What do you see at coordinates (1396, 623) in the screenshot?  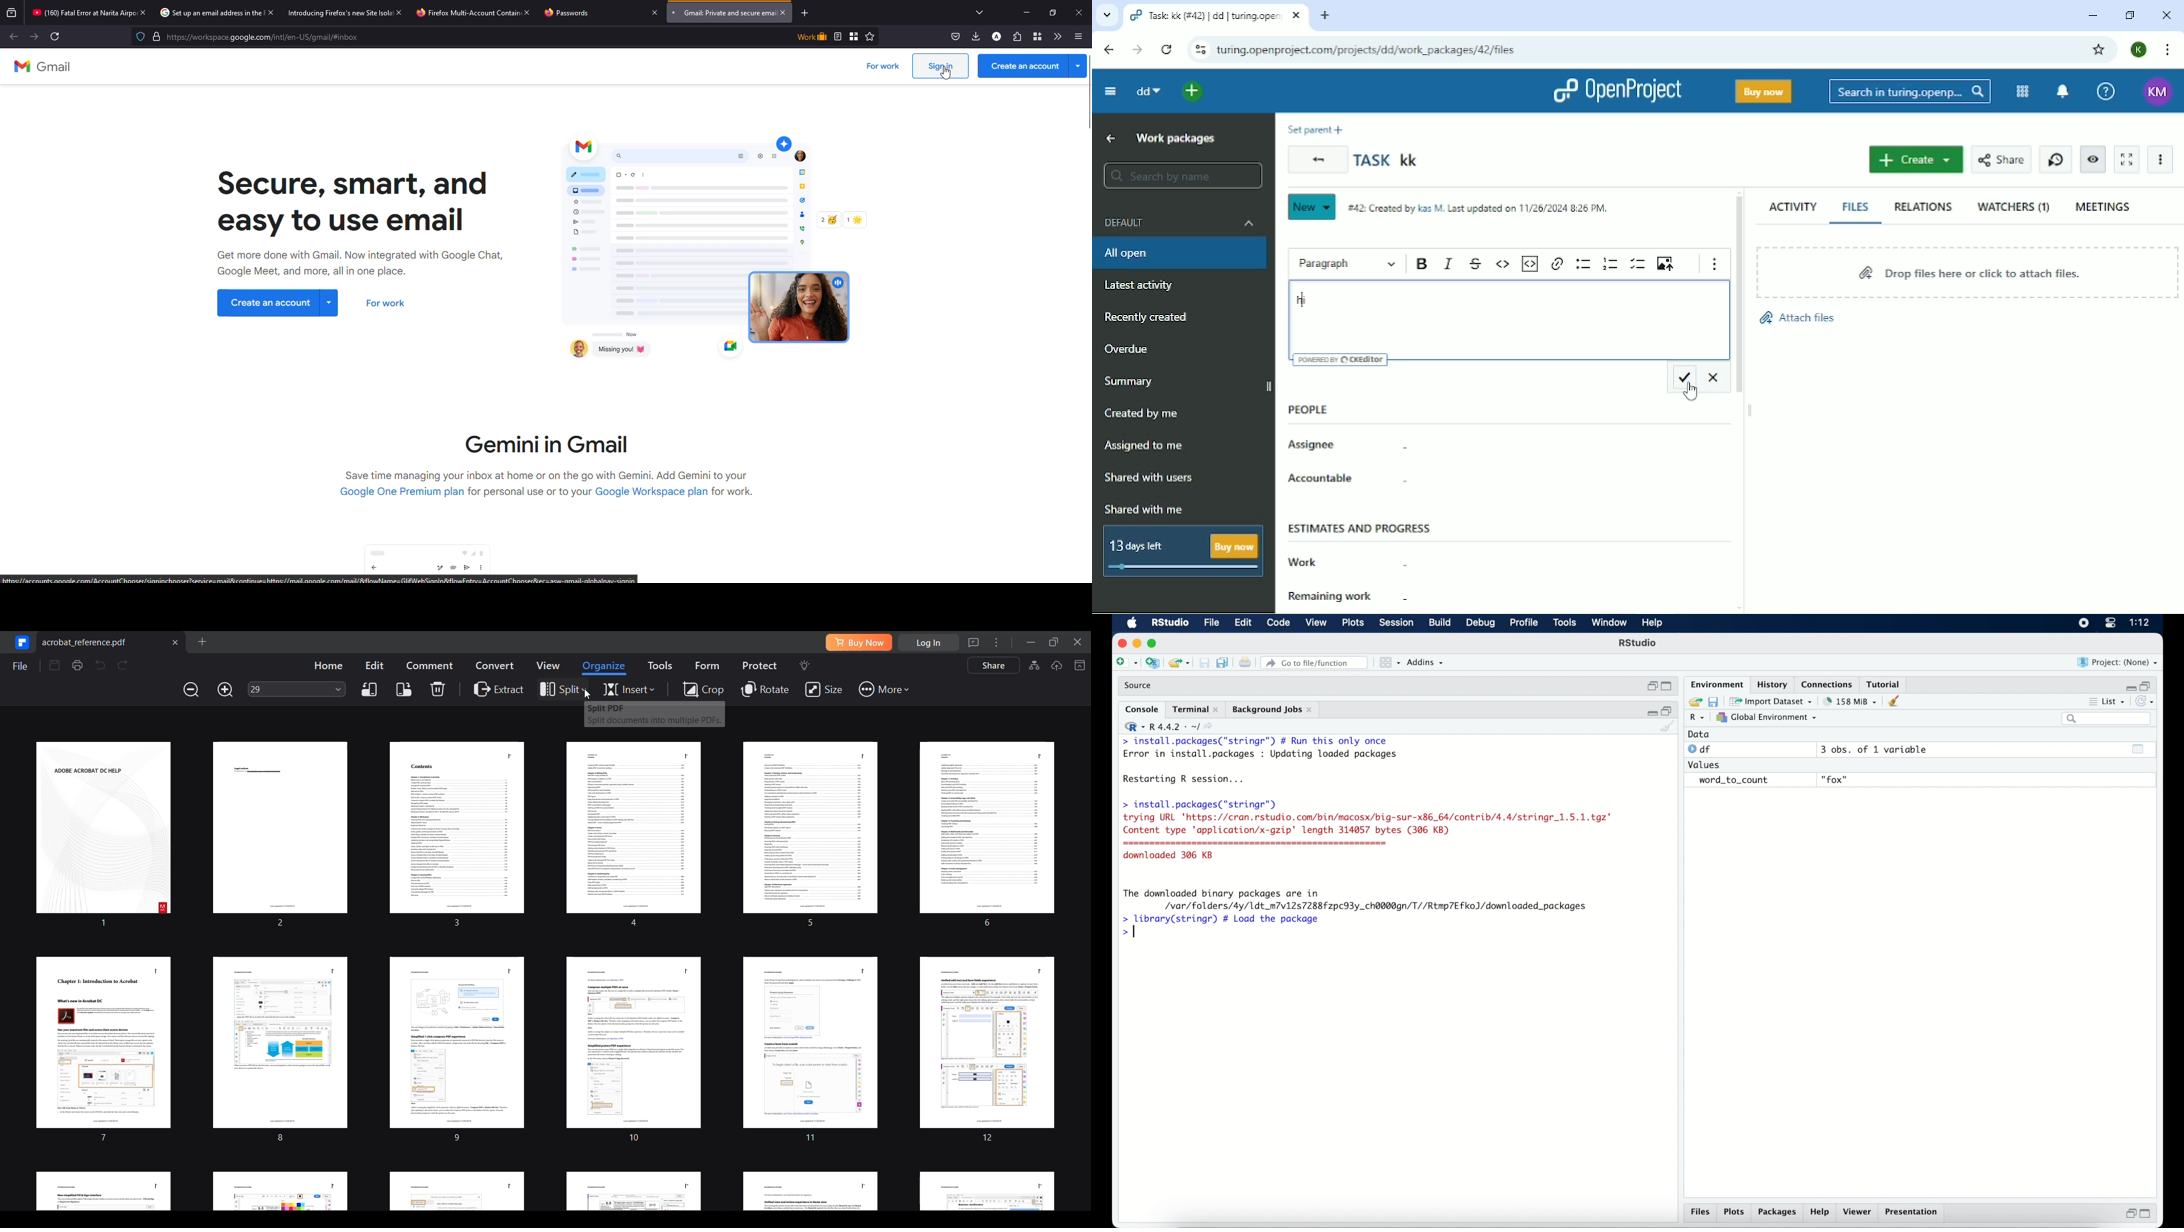 I see `session` at bounding box center [1396, 623].